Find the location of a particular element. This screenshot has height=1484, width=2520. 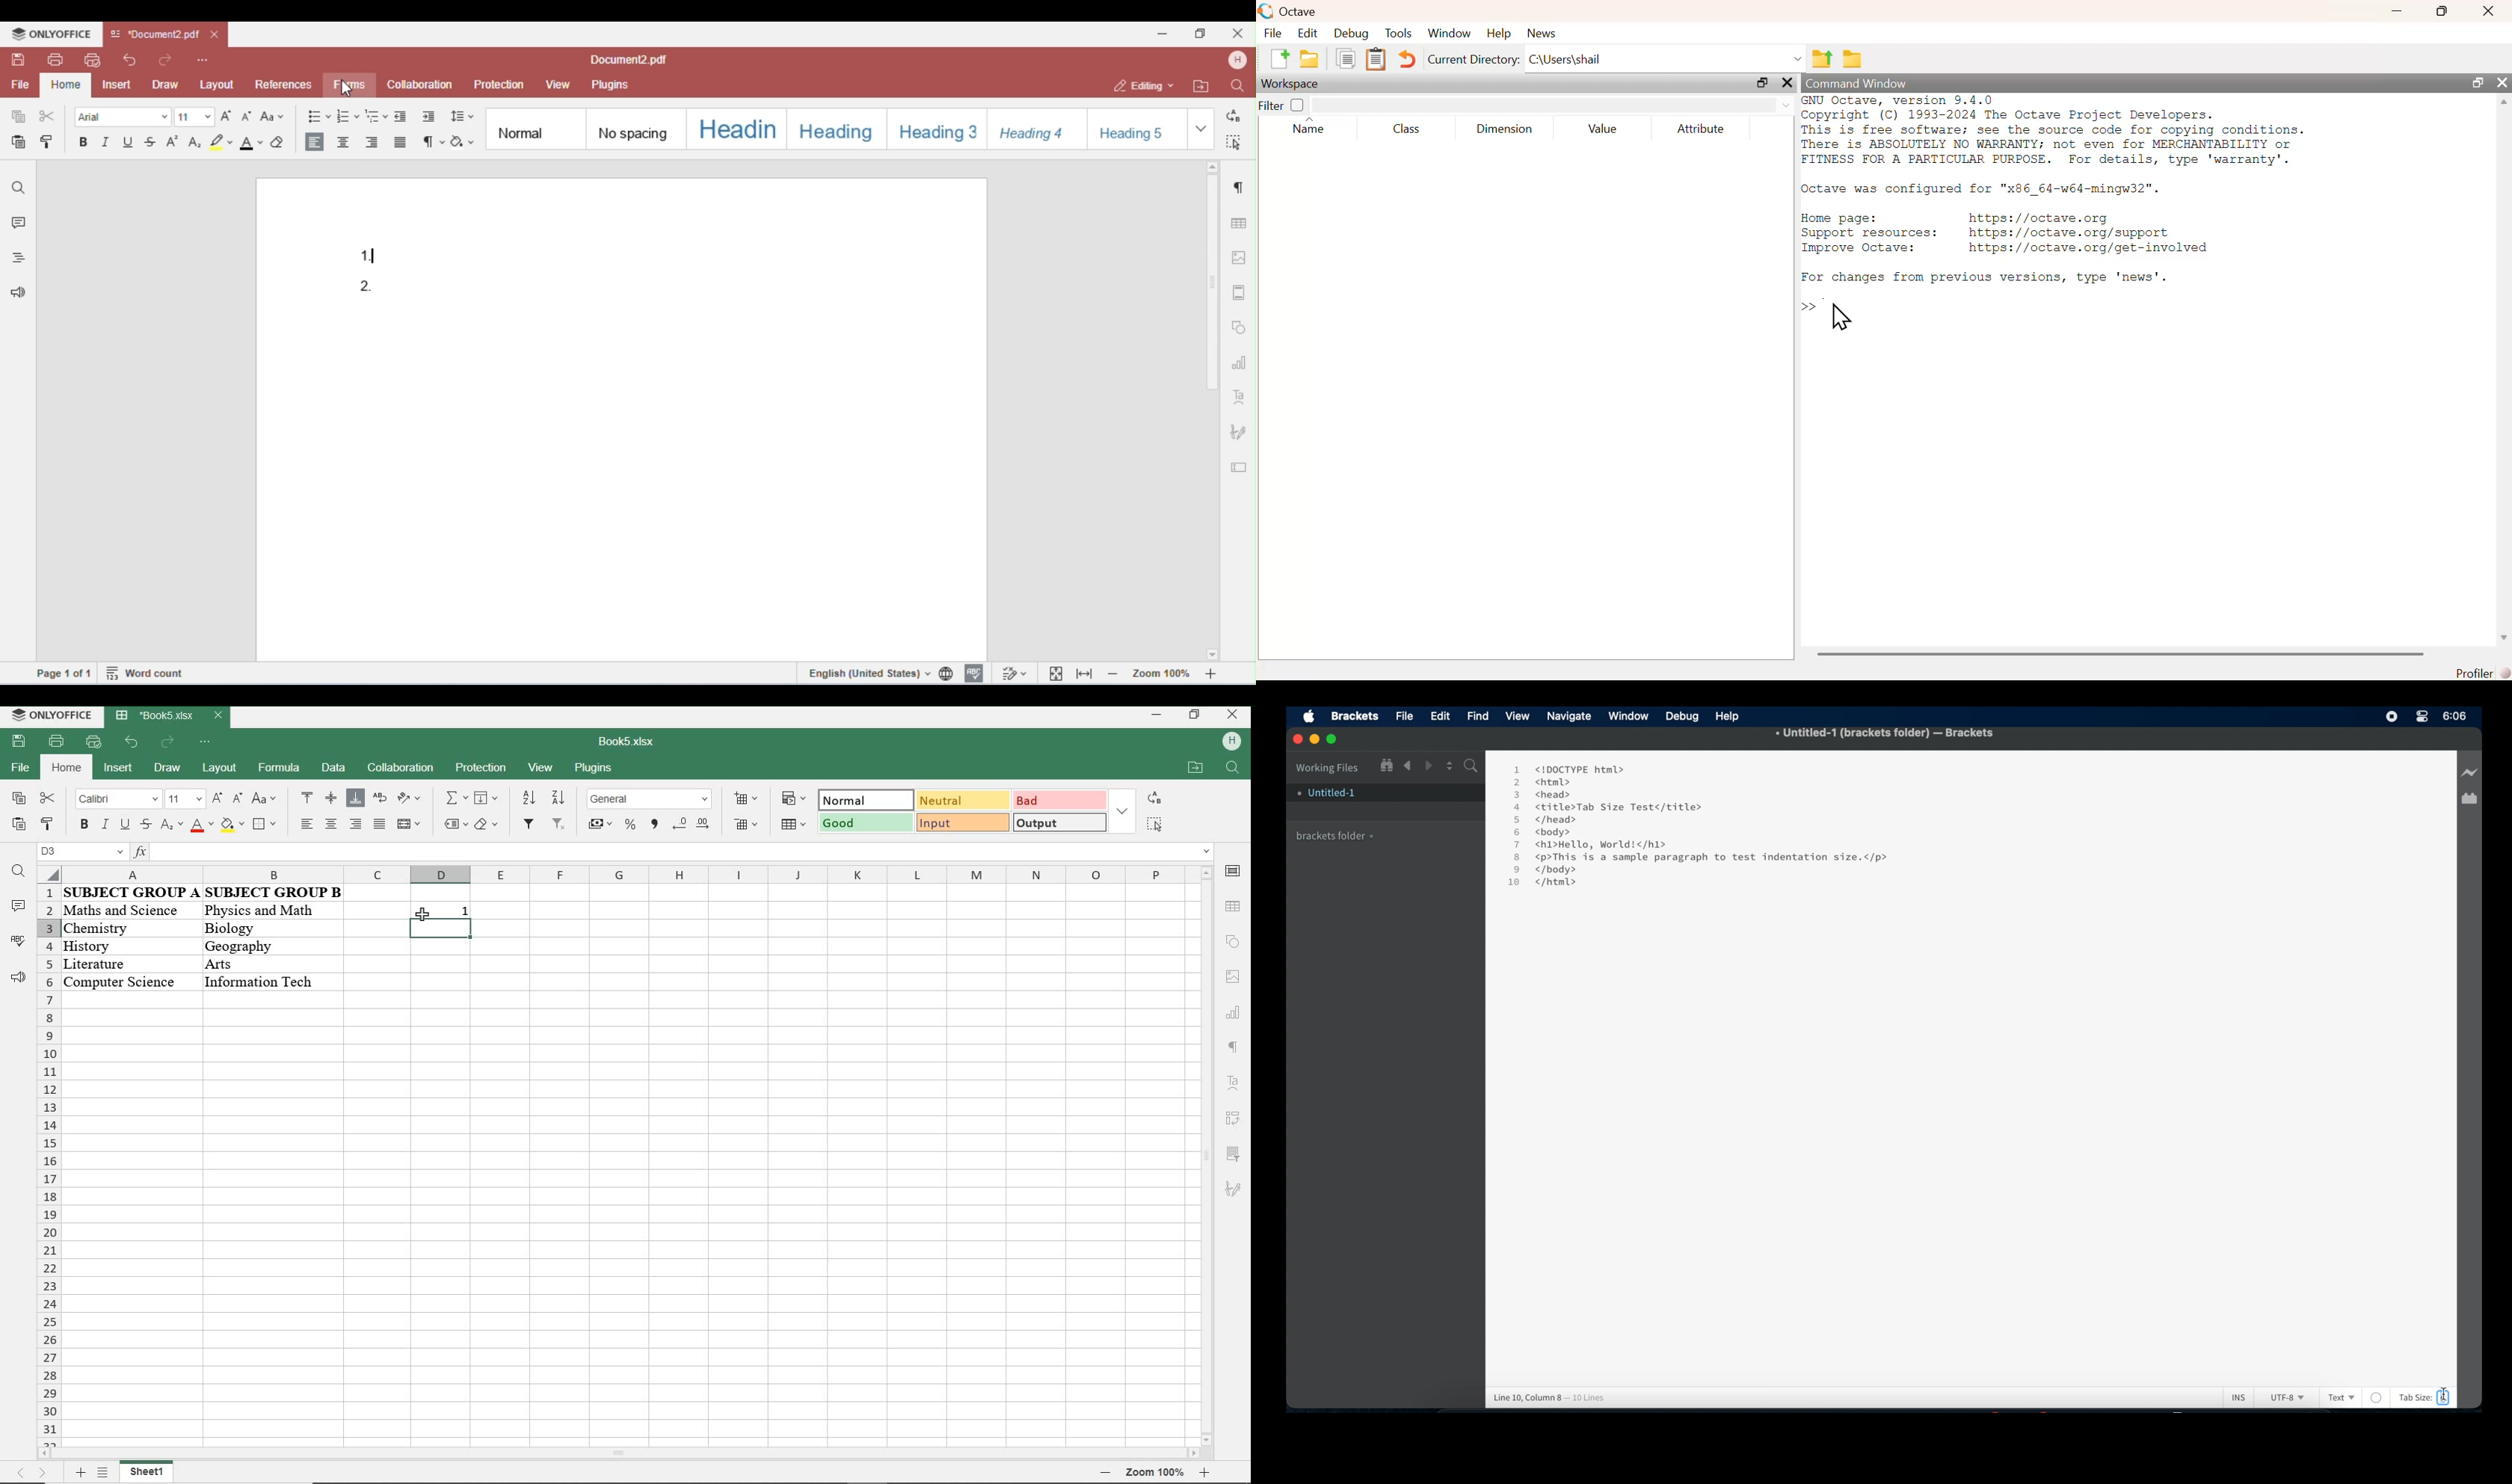

scrollbar is located at coordinates (1204, 1156).